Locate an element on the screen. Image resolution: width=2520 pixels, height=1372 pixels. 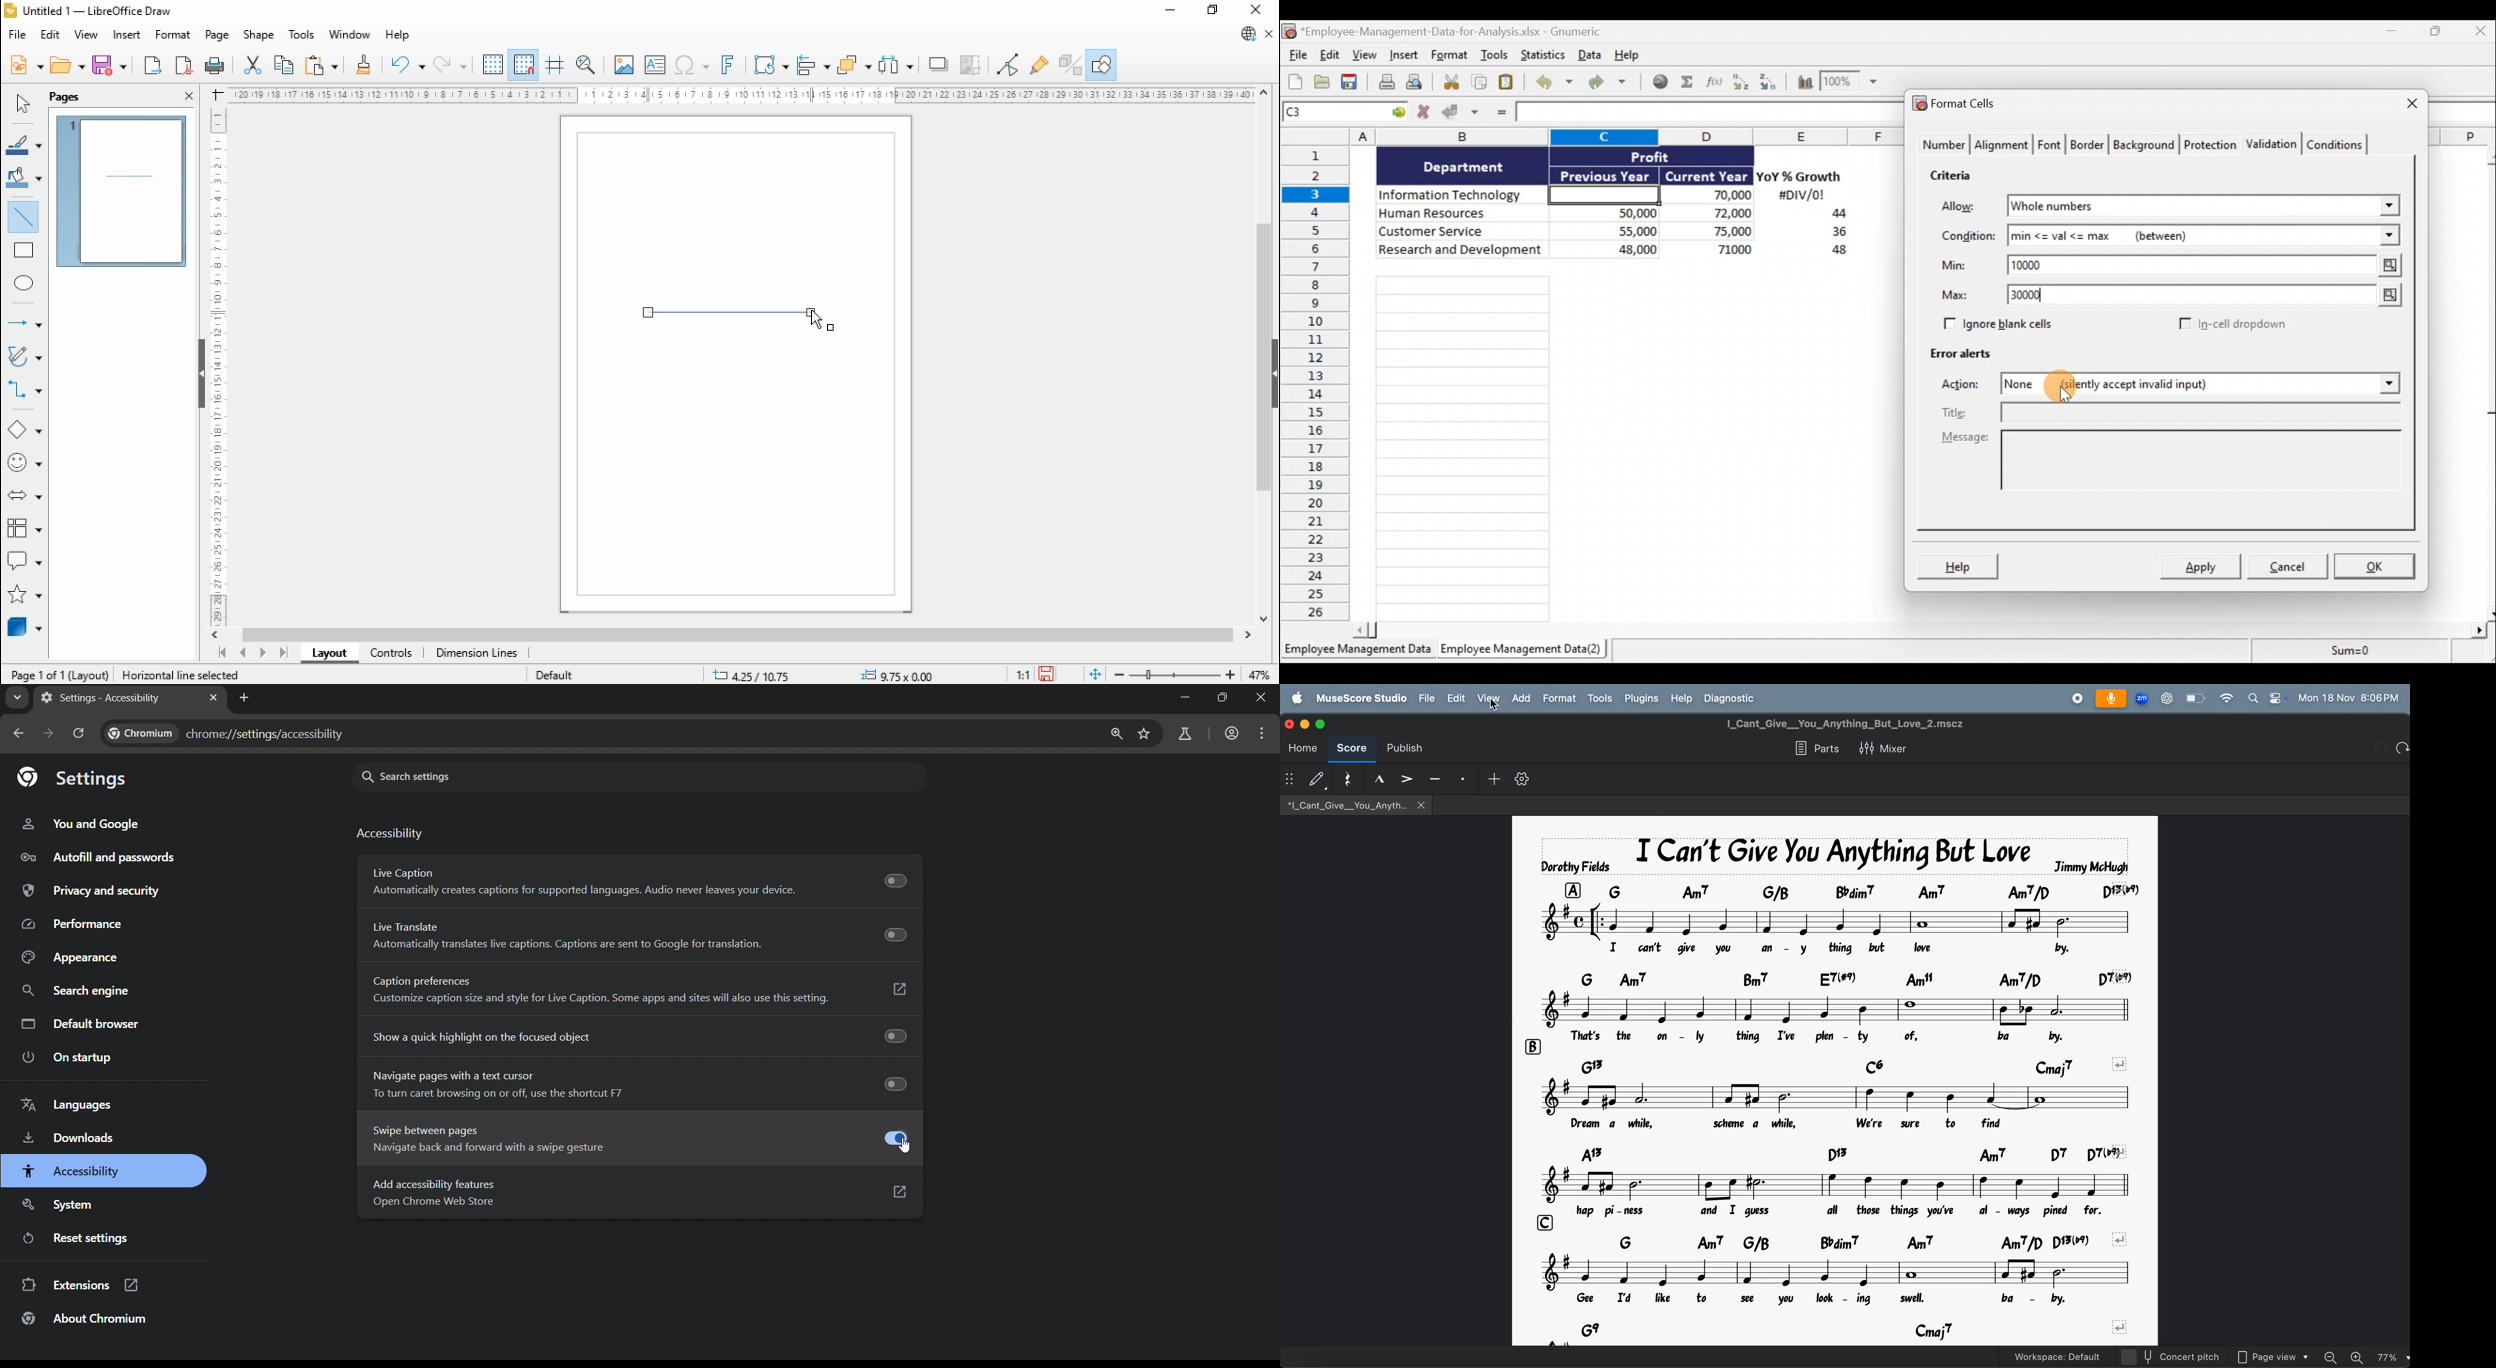
system is located at coordinates (61, 1202).